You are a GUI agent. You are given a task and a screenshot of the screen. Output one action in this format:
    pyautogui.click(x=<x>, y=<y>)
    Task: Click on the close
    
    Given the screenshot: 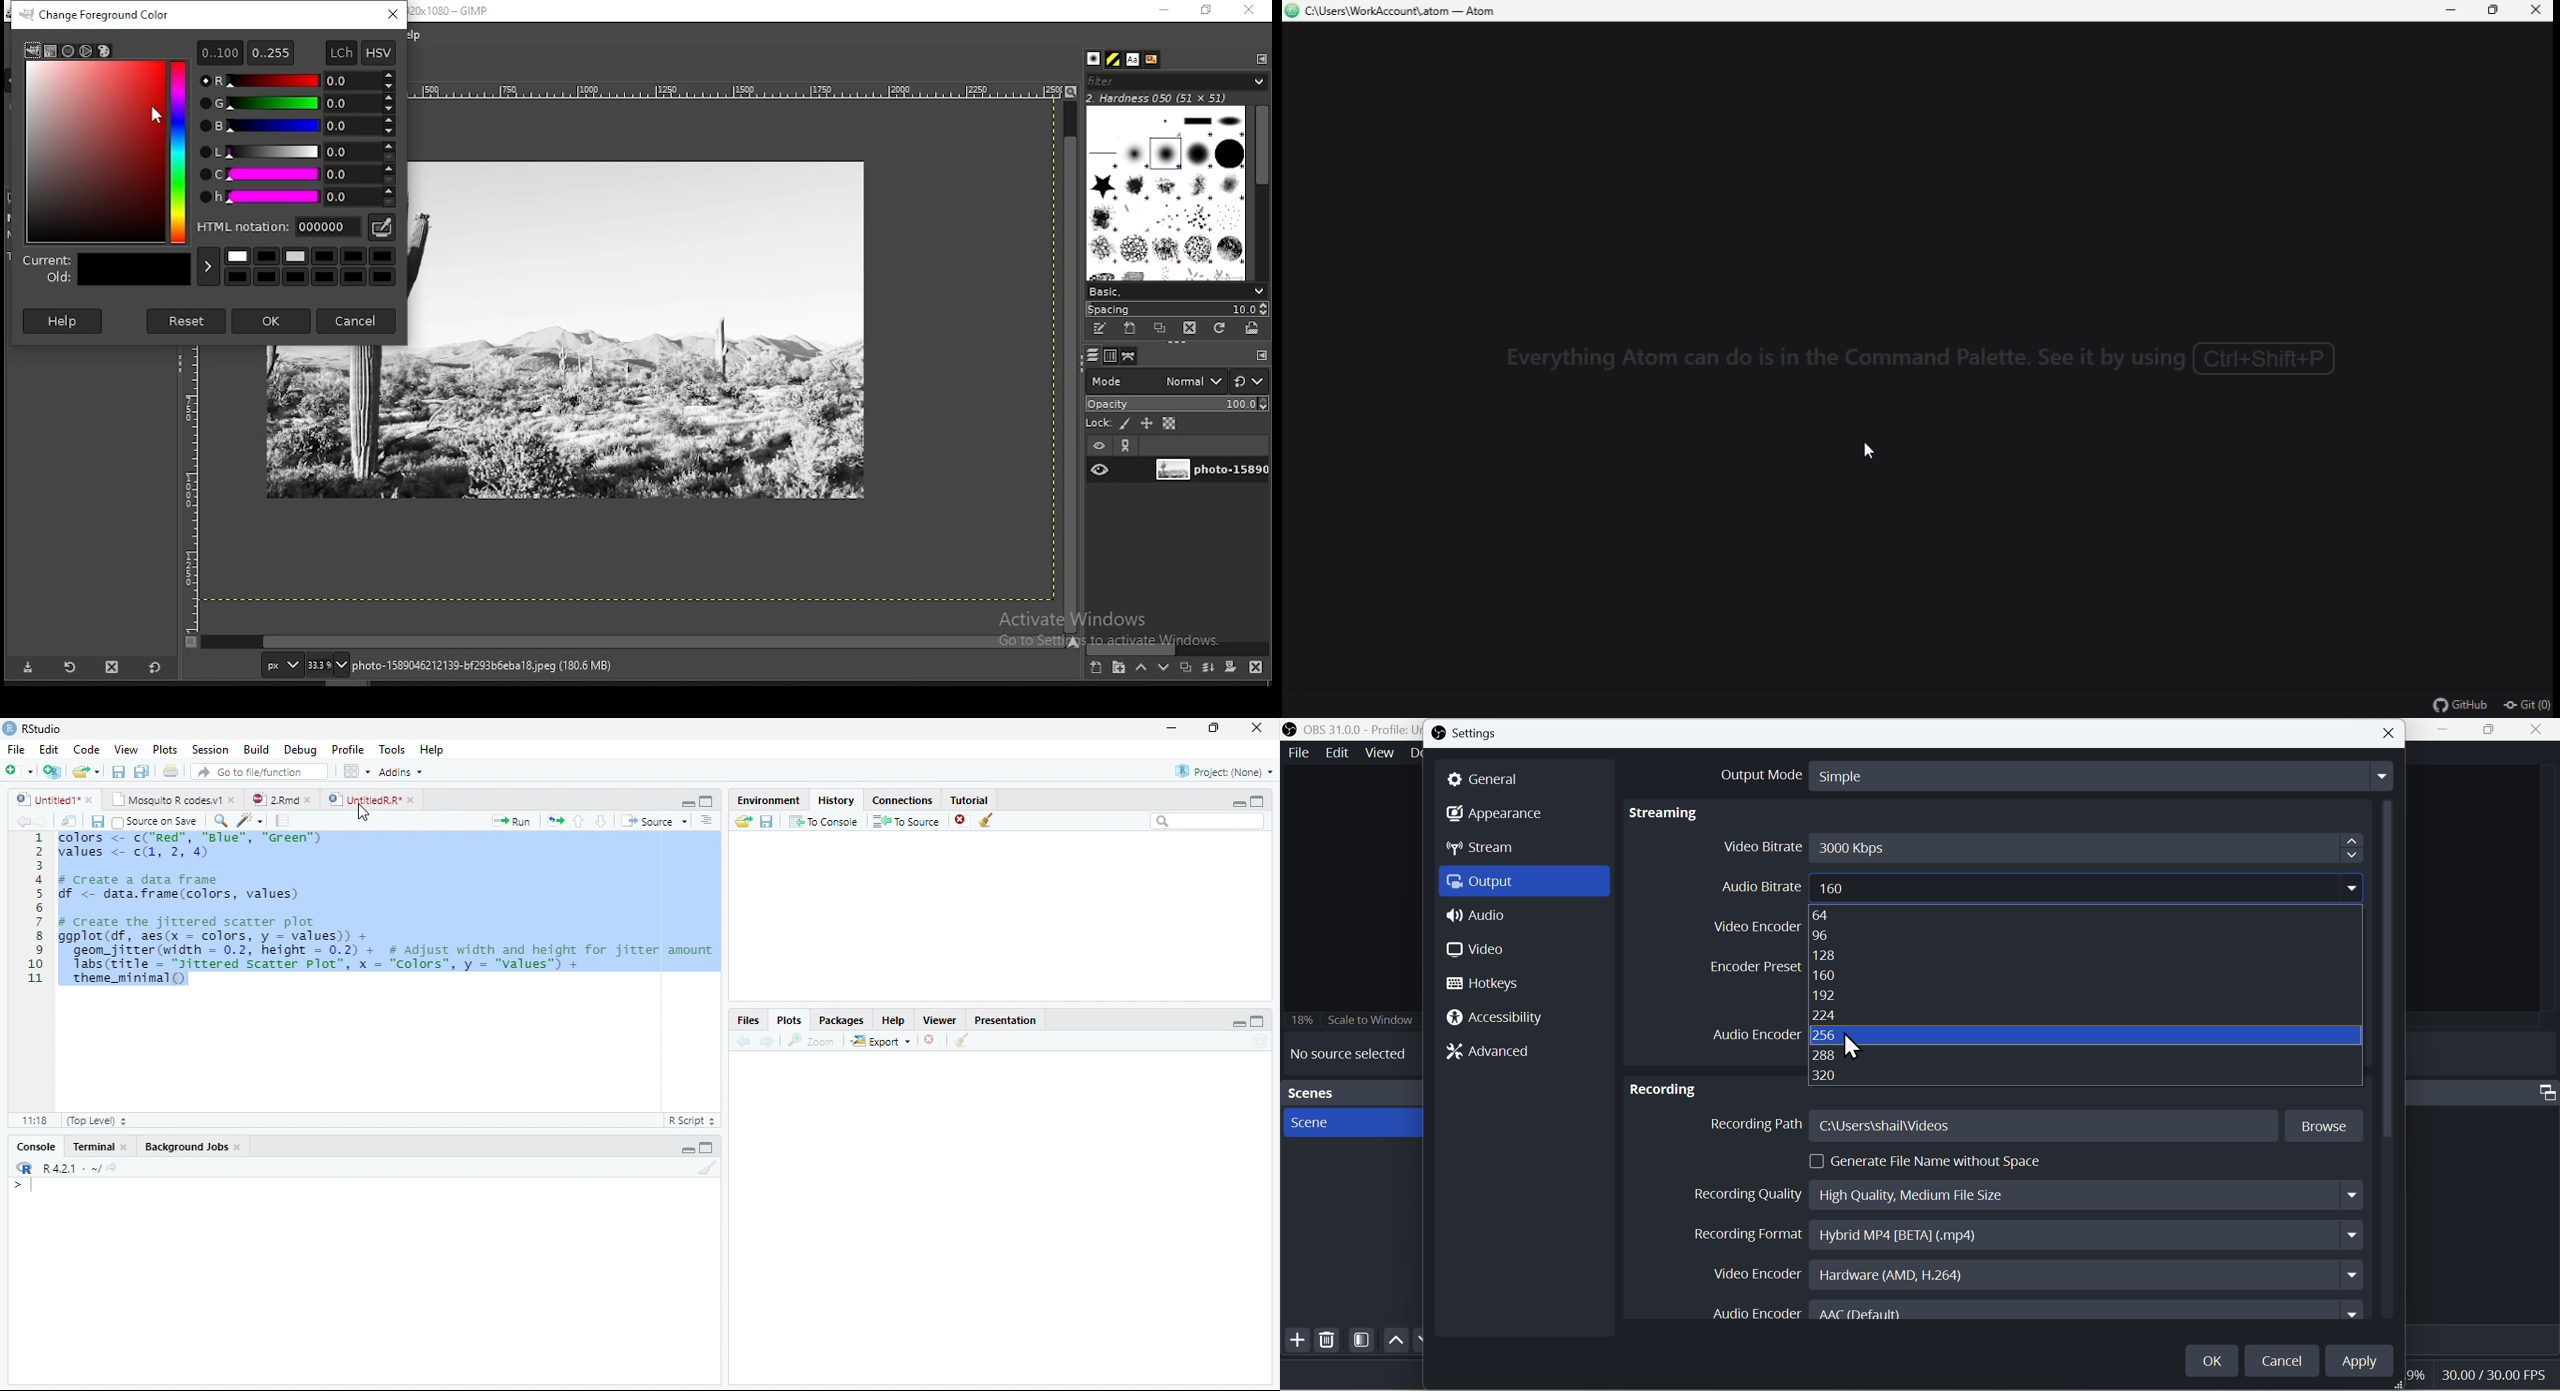 What is the action you would take?
    pyautogui.click(x=231, y=800)
    